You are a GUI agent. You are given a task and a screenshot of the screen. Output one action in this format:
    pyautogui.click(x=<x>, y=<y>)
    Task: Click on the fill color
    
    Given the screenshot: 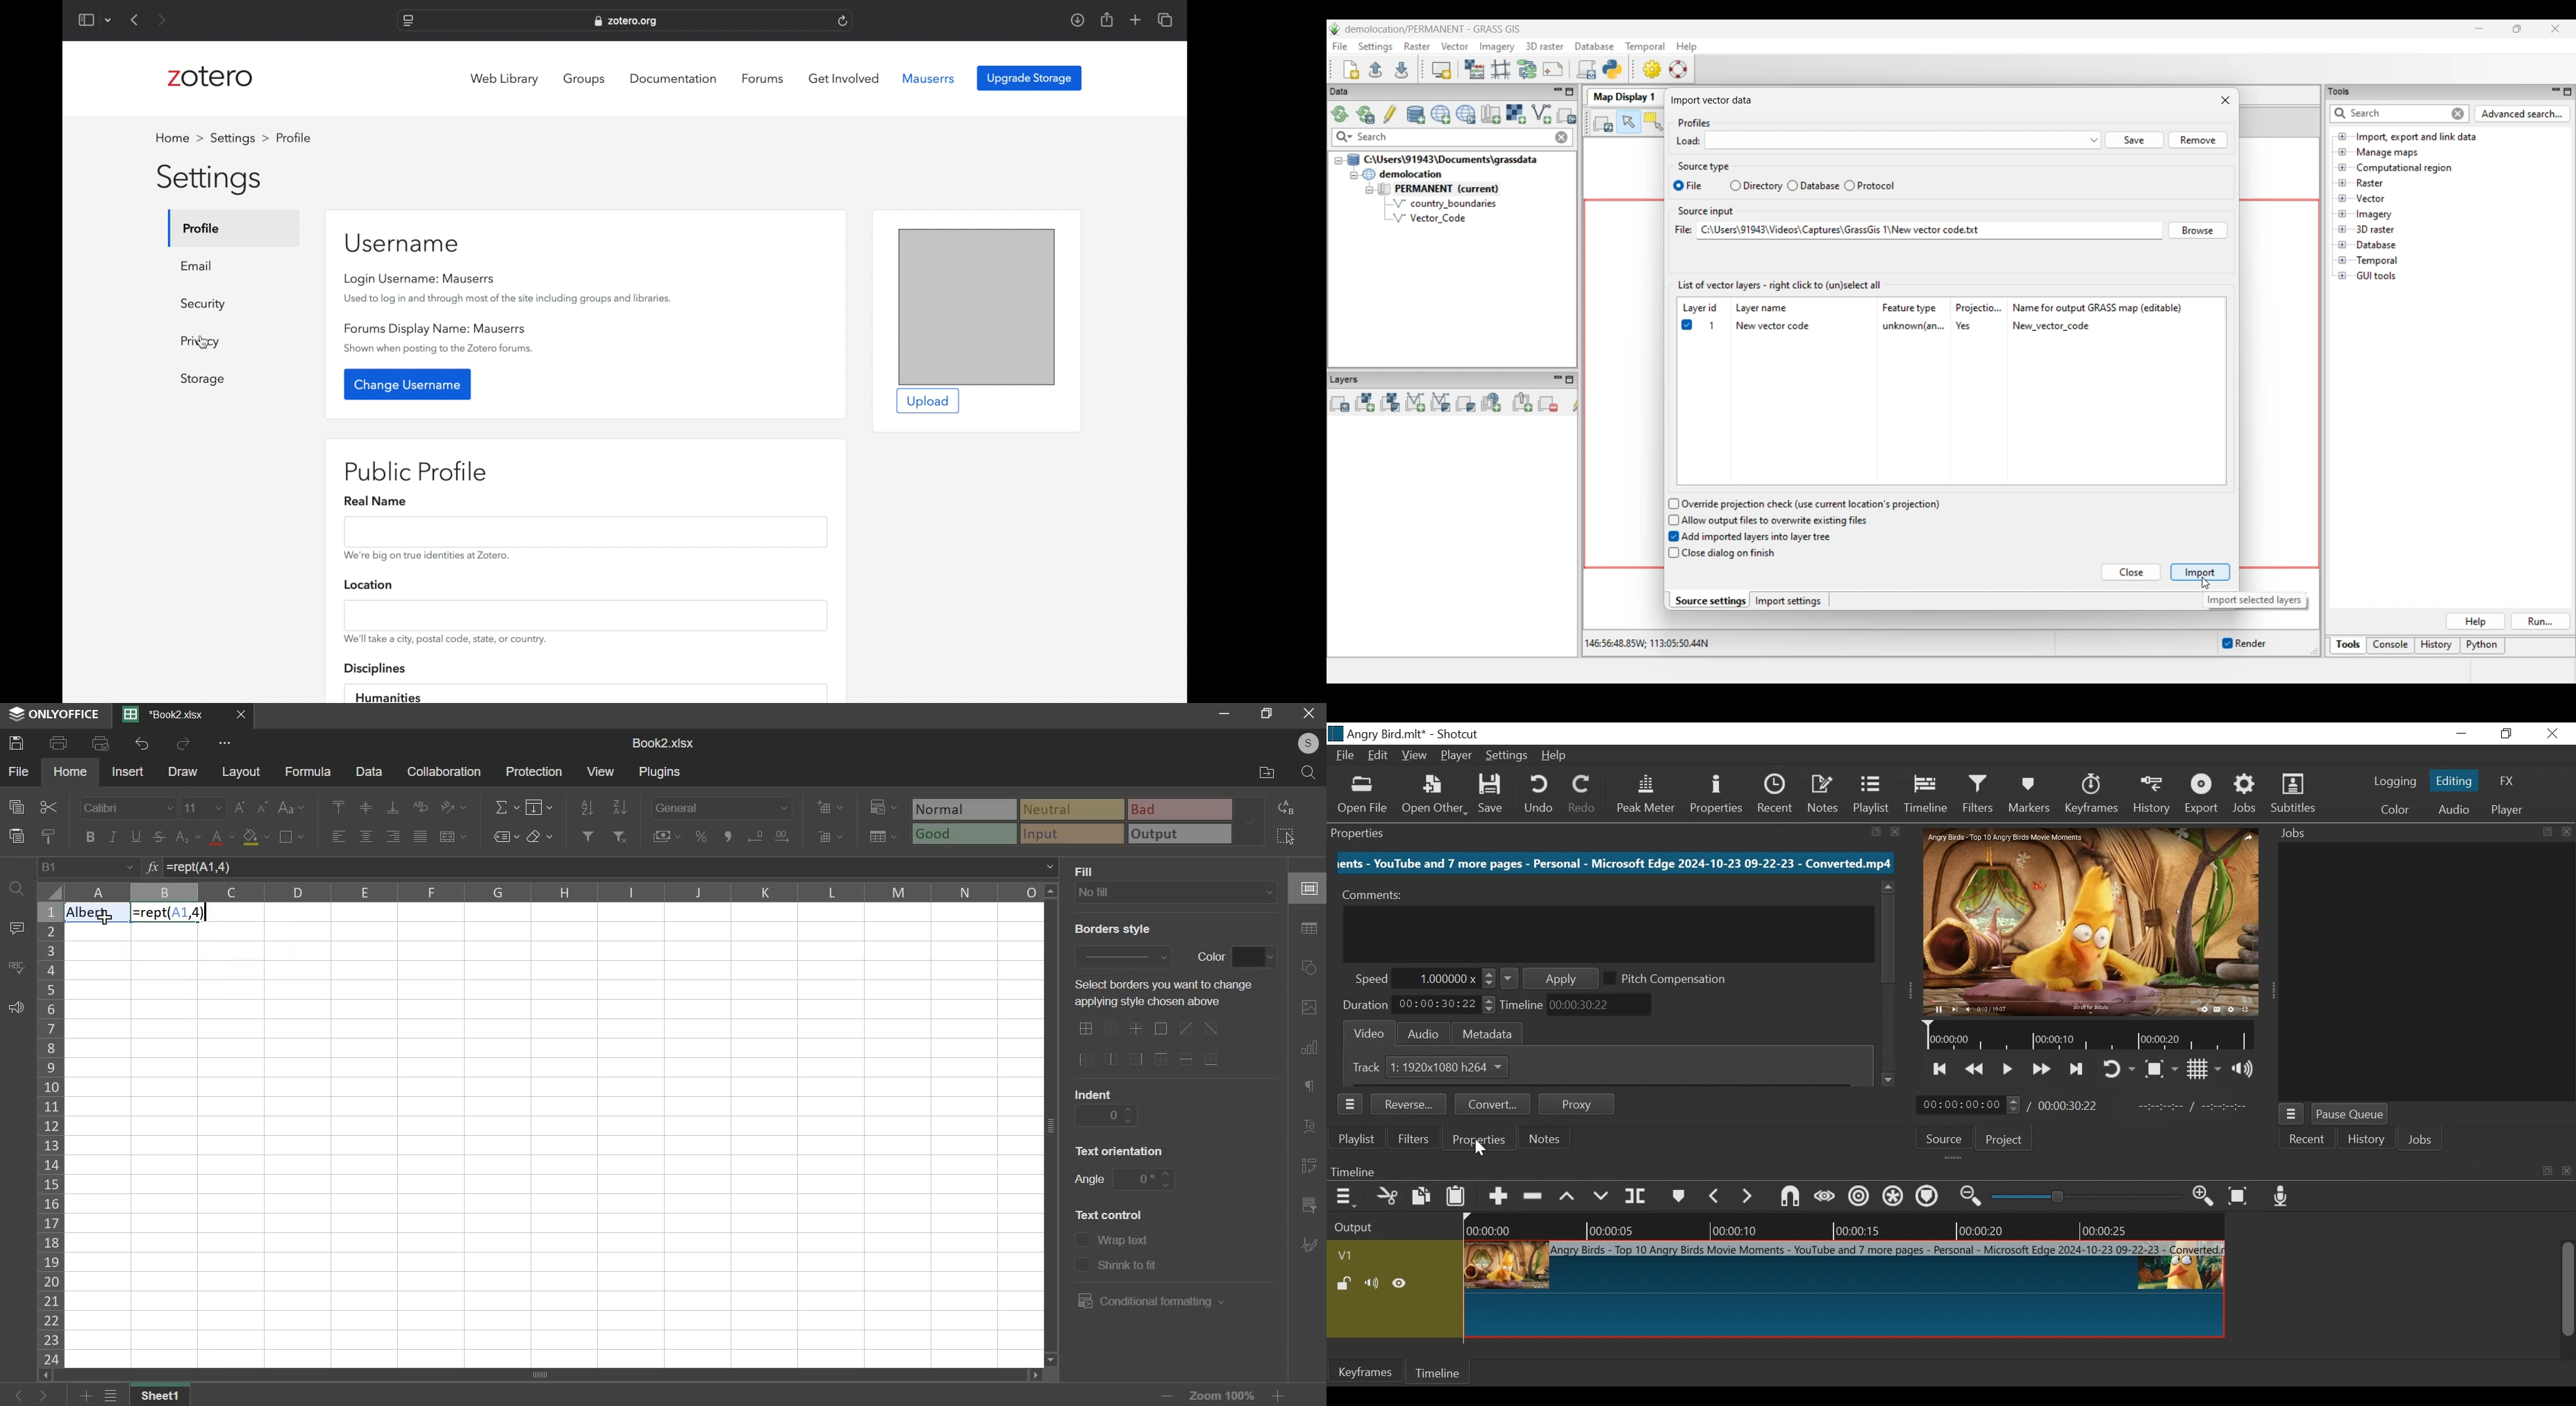 What is the action you would take?
    pyautogui.click(x=256, y=837)
    